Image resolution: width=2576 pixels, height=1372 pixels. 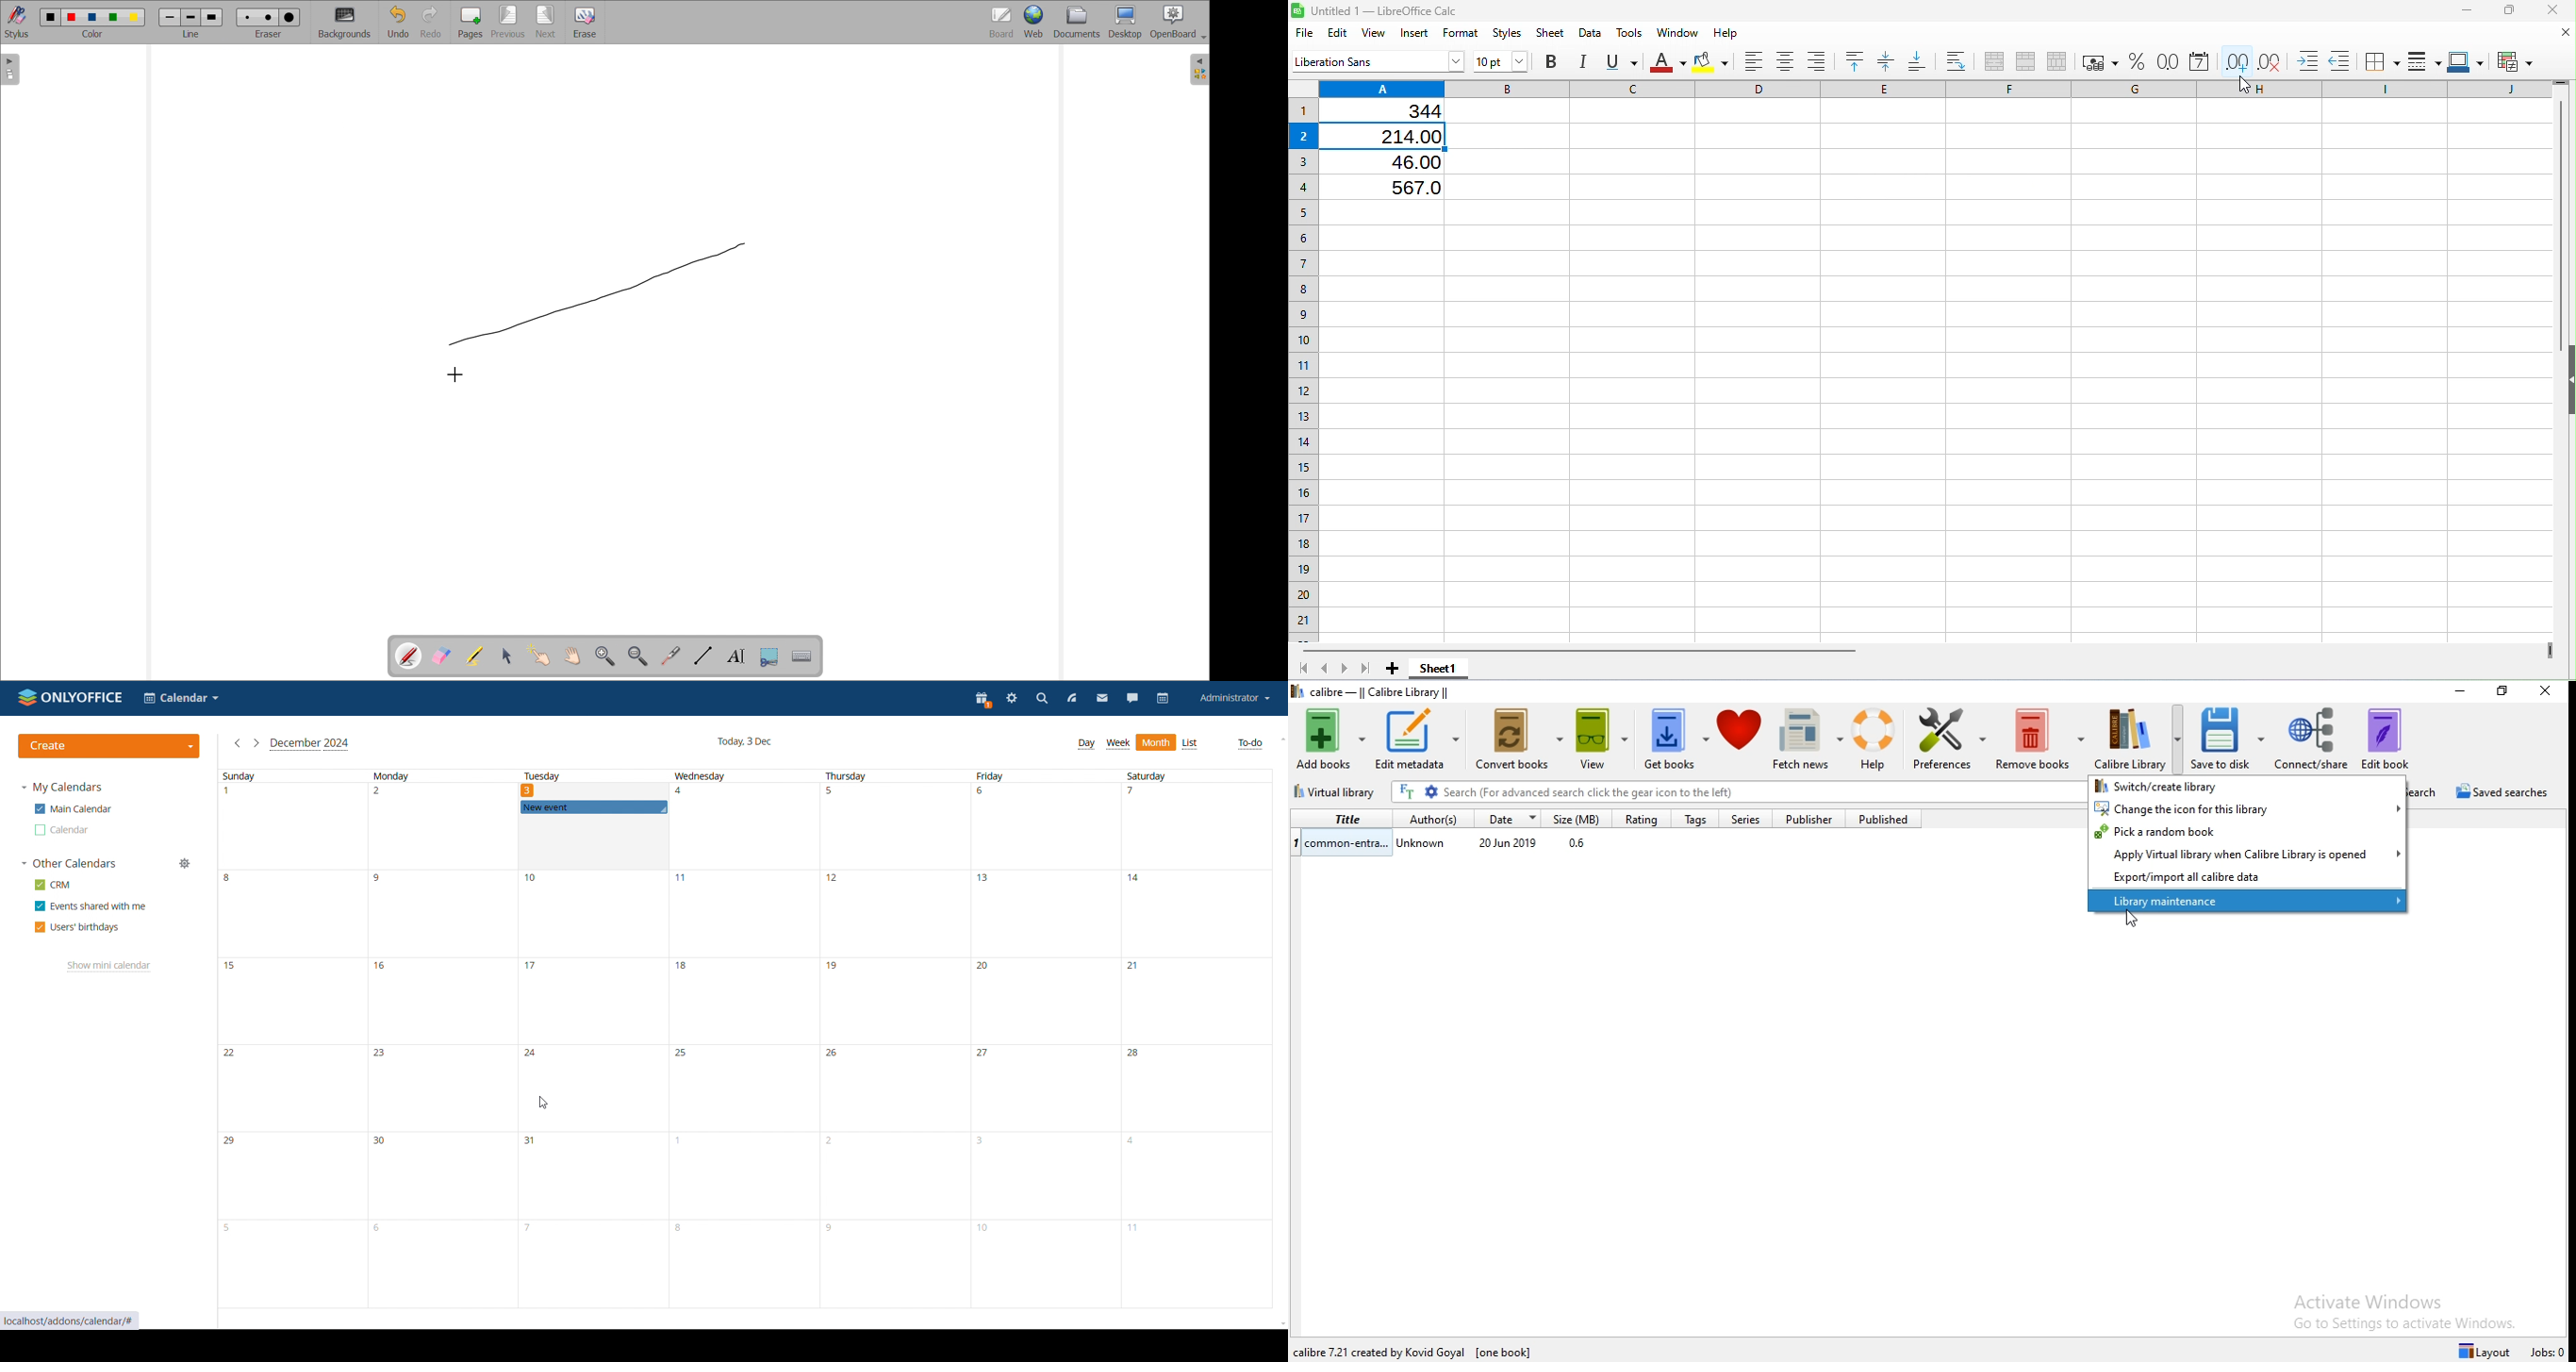 I want to click on tuesday, so click(x=575, y=776).